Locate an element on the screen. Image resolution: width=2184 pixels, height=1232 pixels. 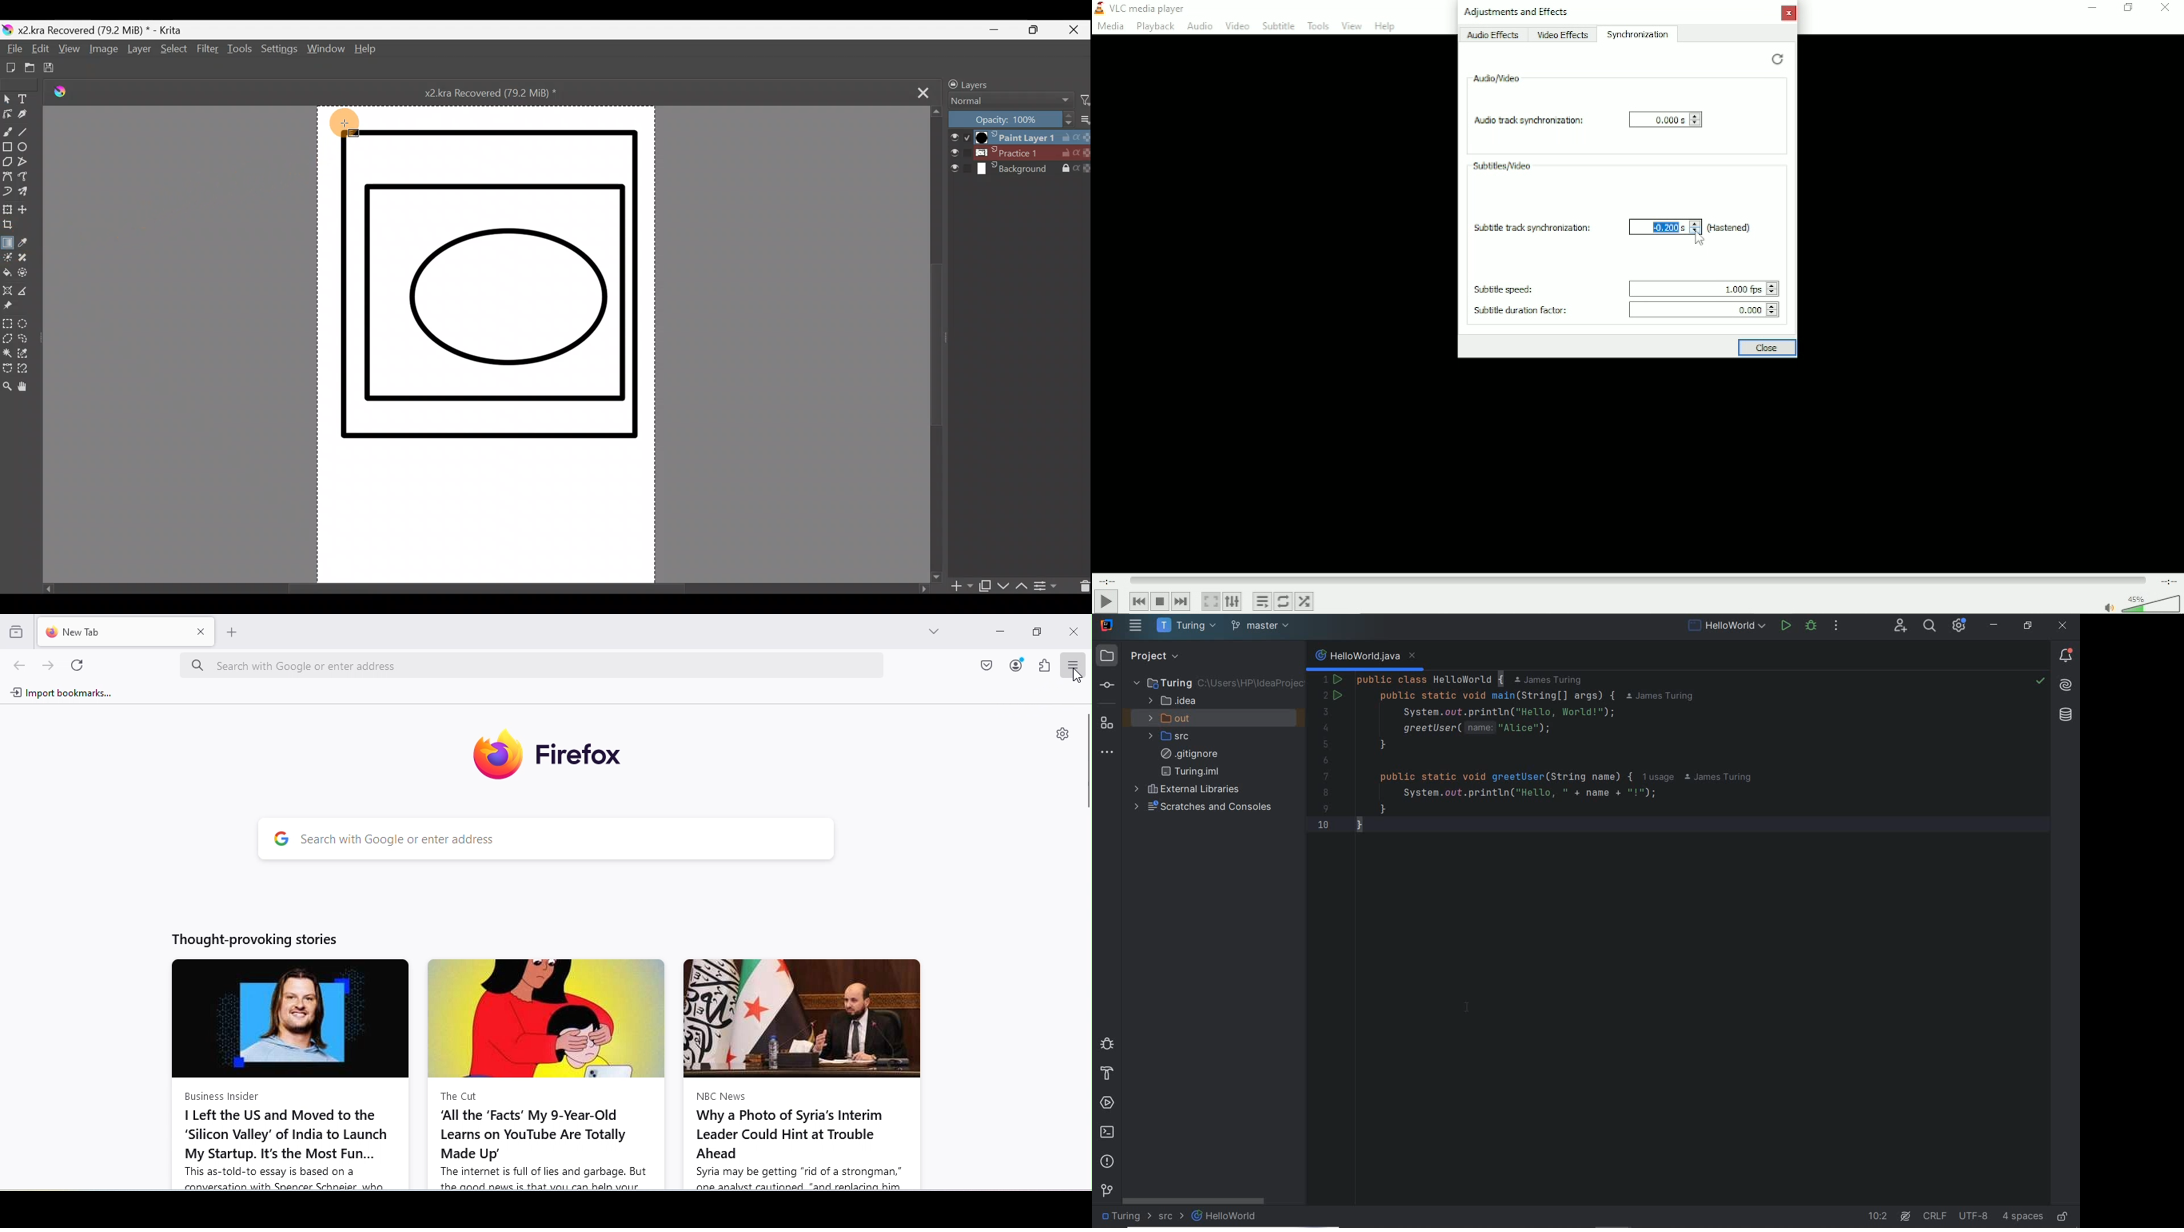
Random is located at coordinates (1305, 603).